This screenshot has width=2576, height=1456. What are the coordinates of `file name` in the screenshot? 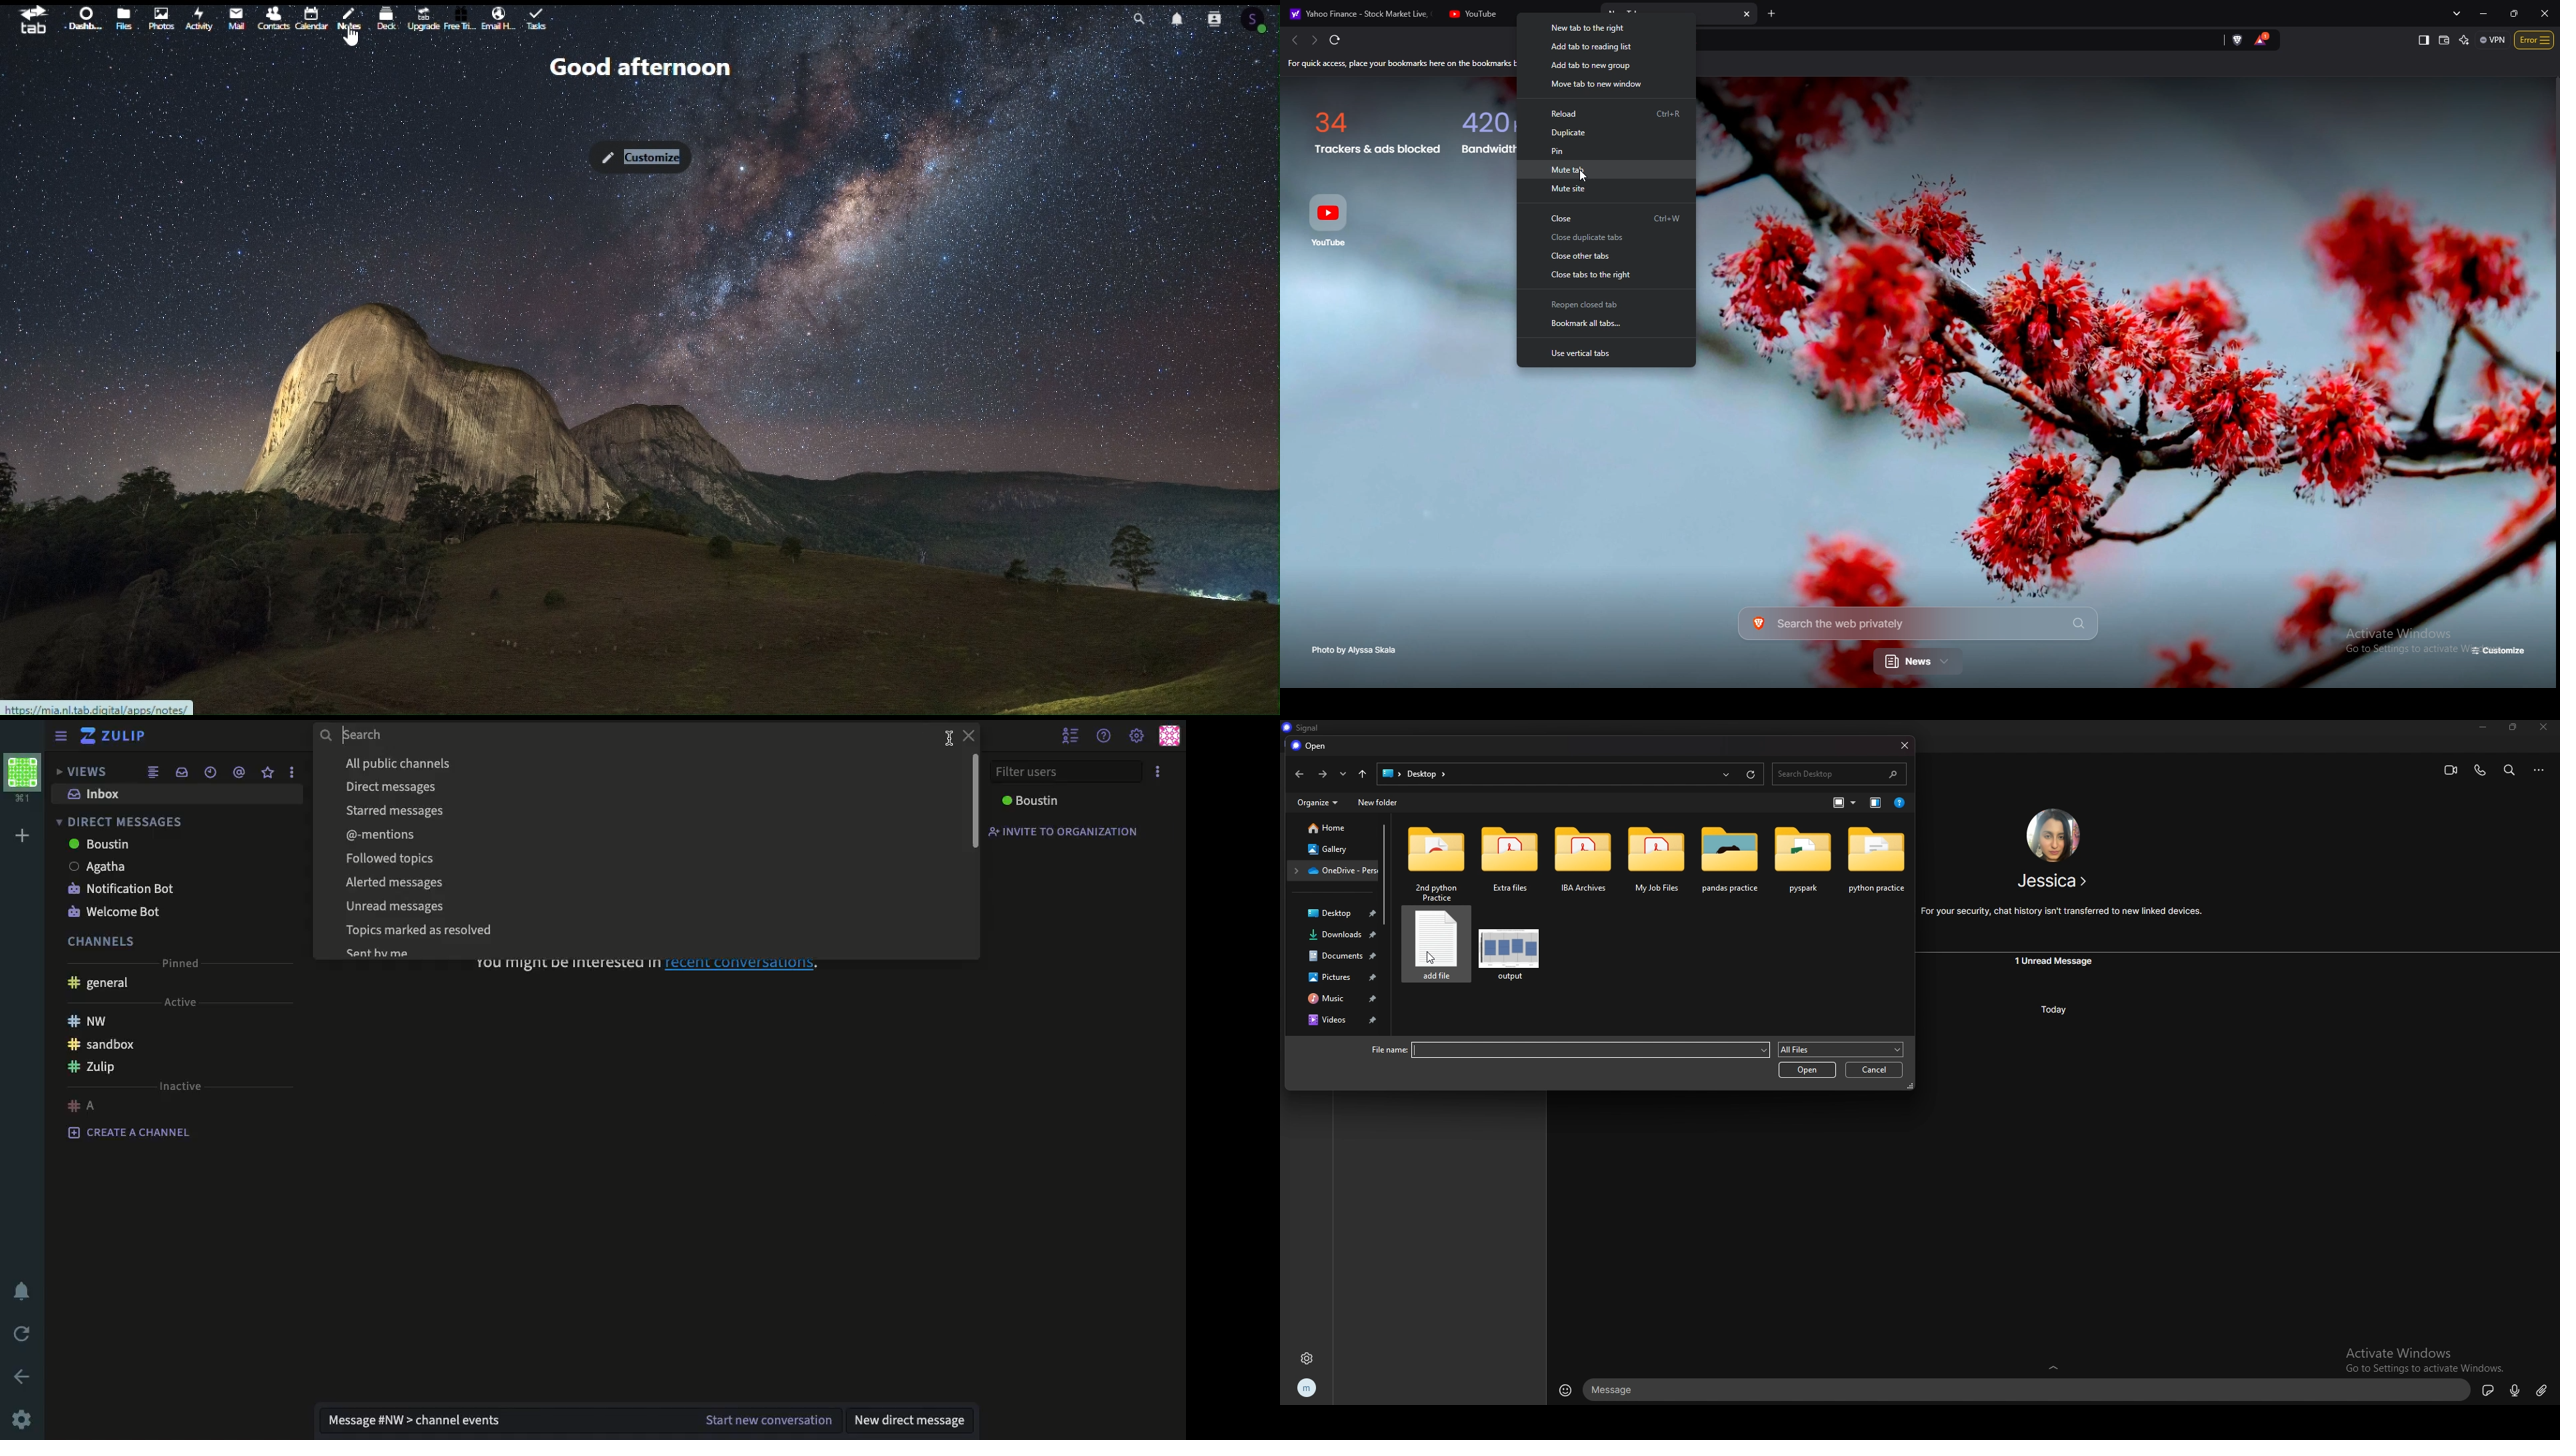 It's located at (1570, 1050).